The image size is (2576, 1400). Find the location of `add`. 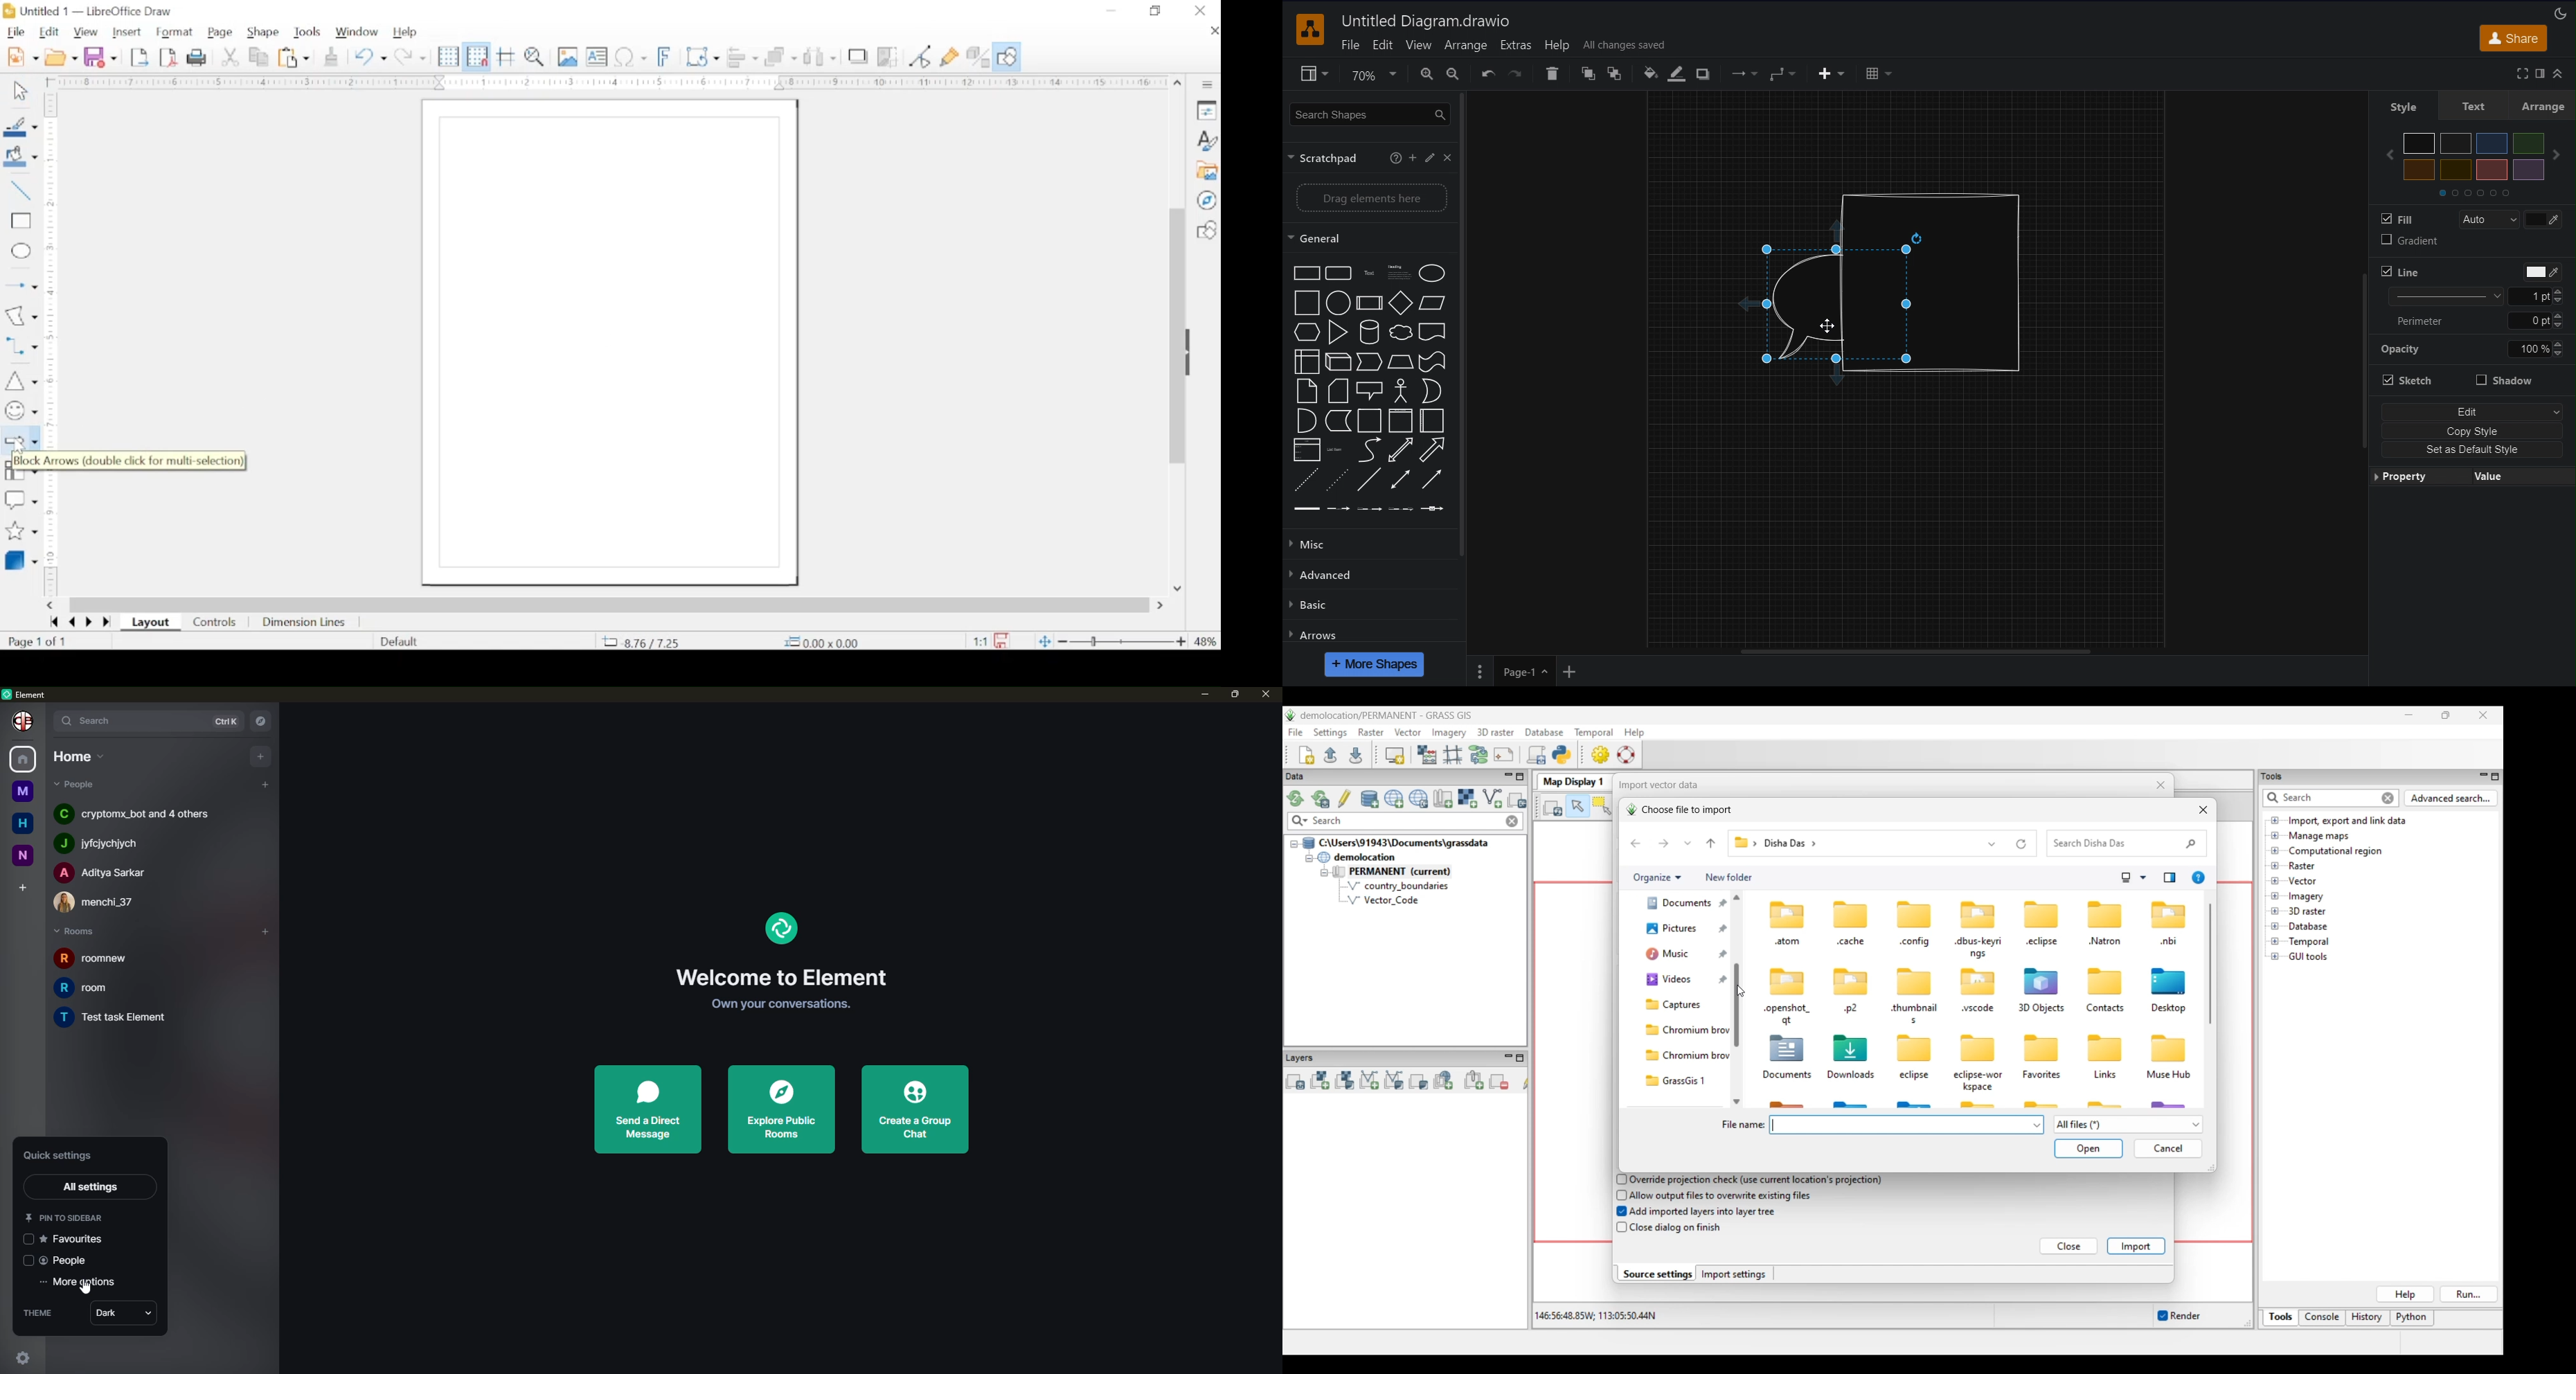

add is located at coordinates (263, 783).